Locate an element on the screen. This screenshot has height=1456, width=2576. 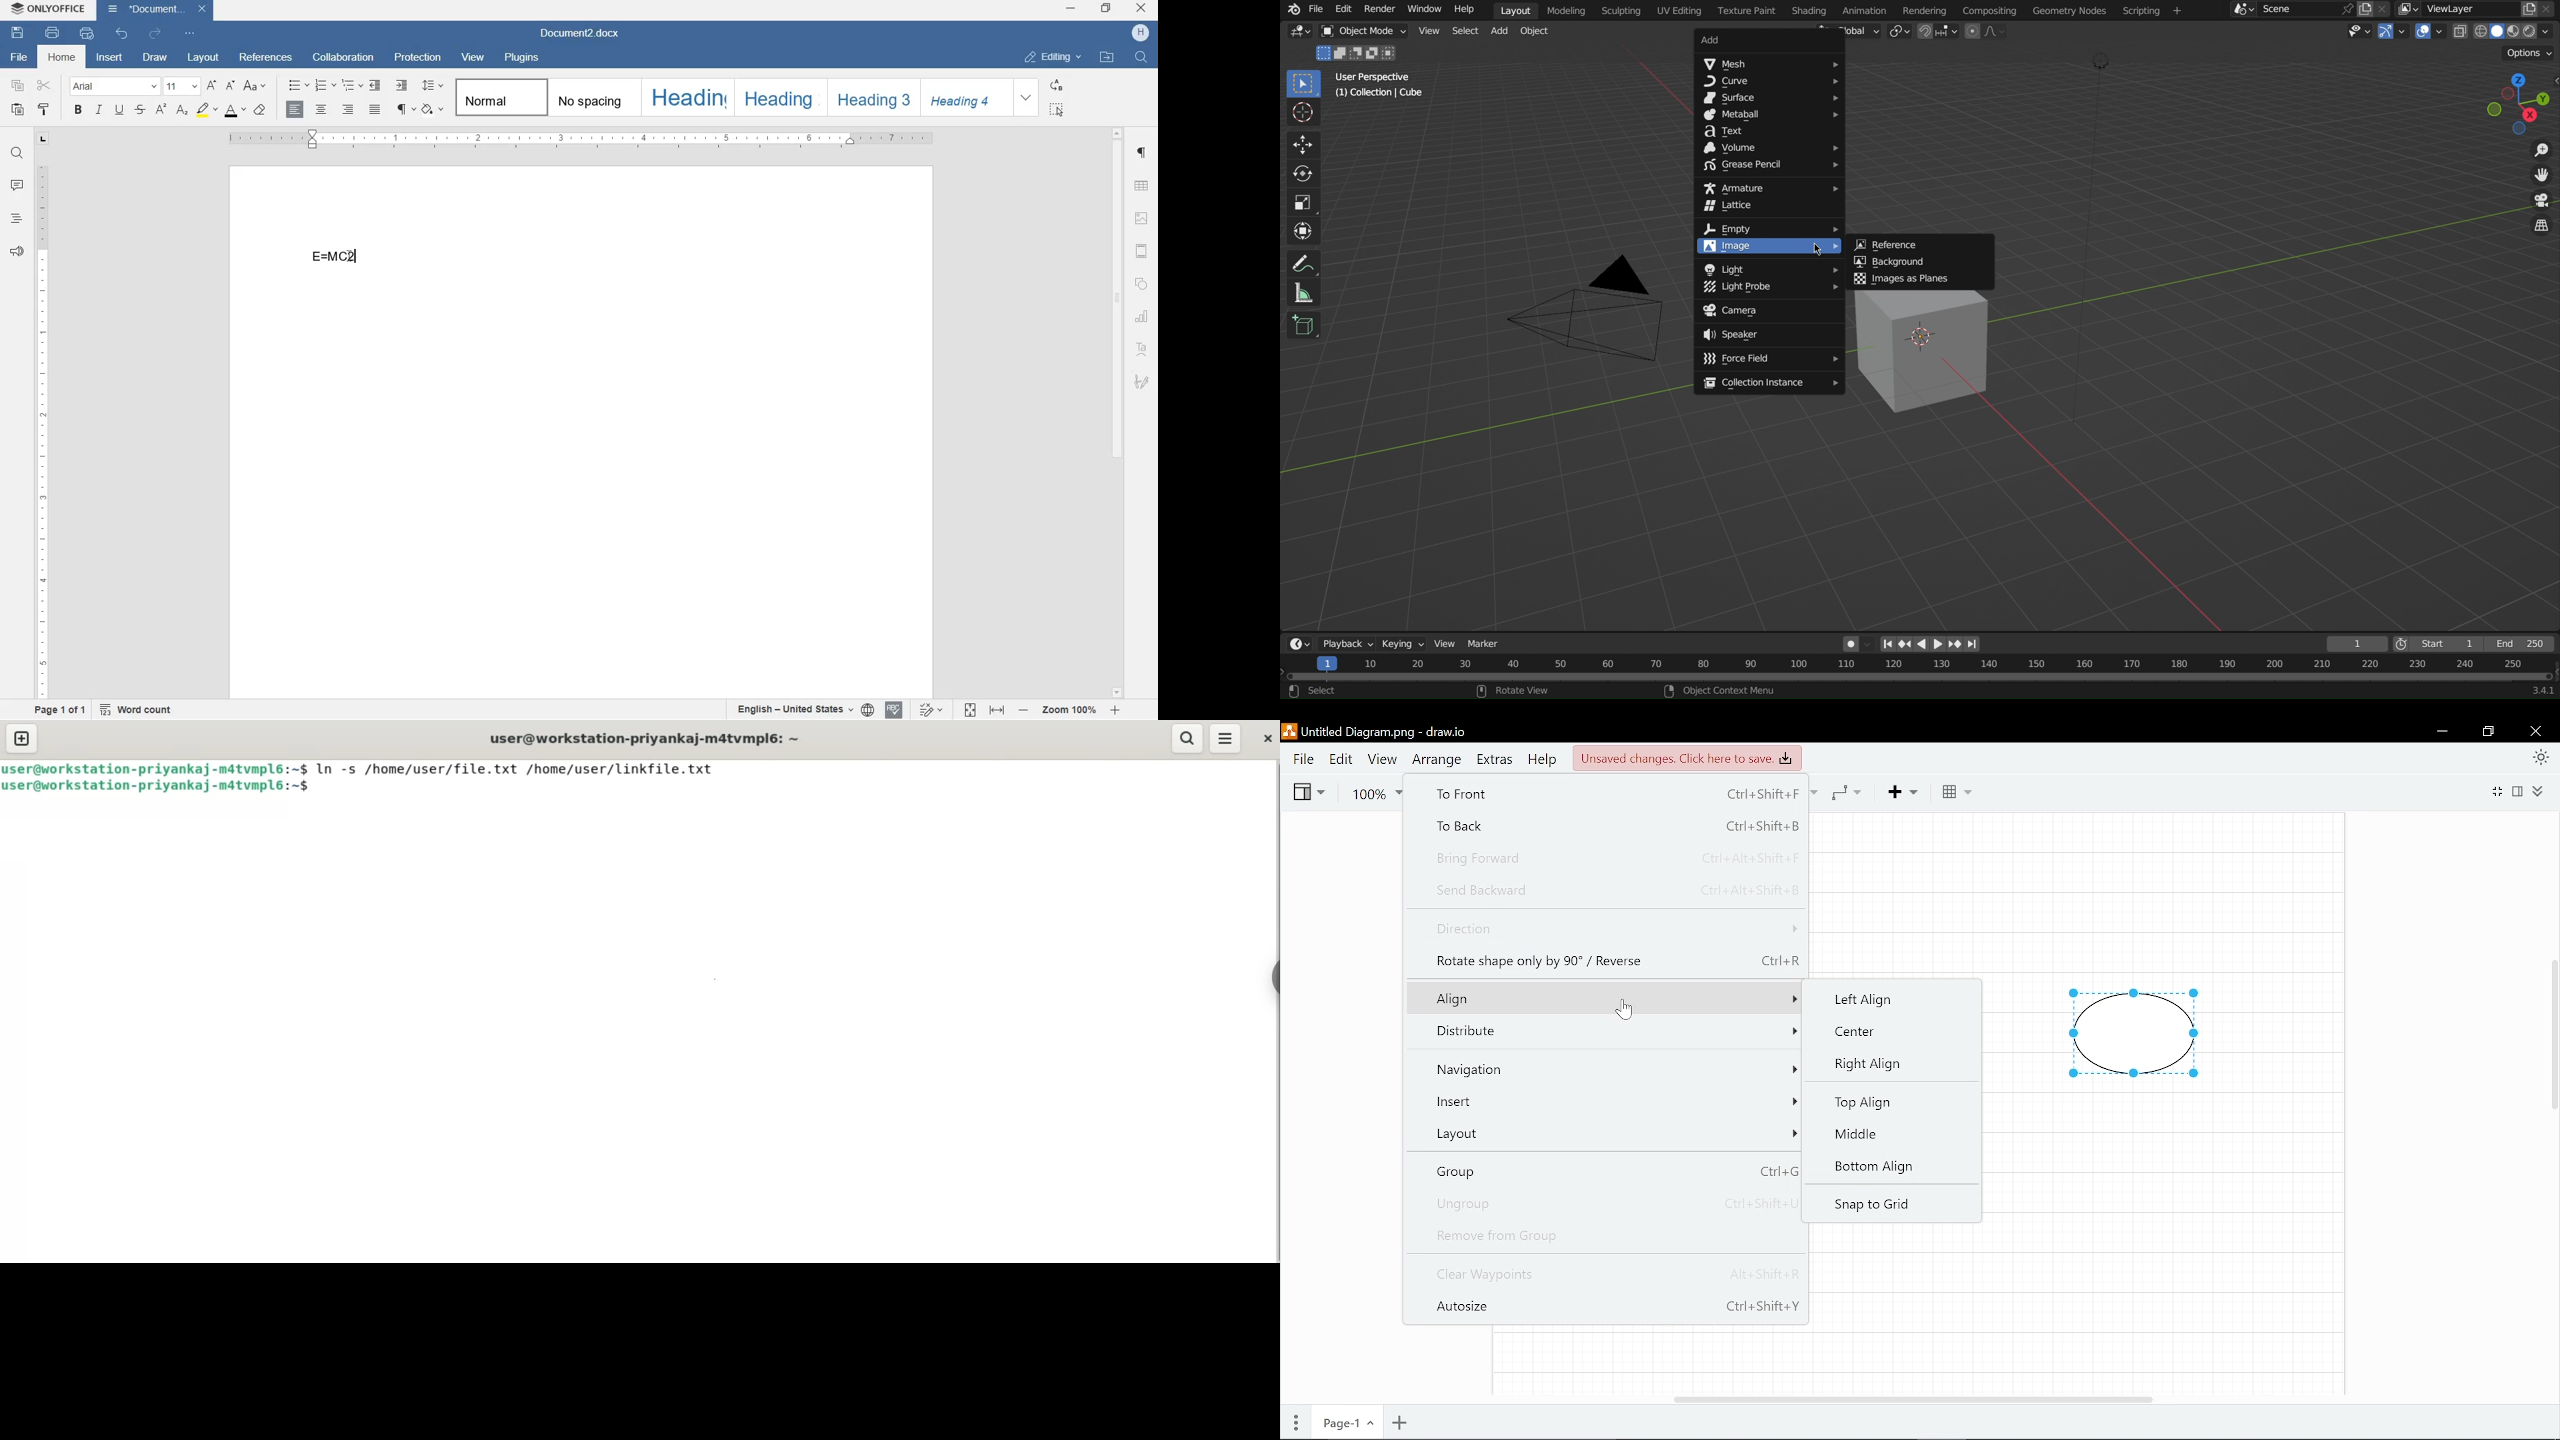
image is located at coordinates (1143, 219).